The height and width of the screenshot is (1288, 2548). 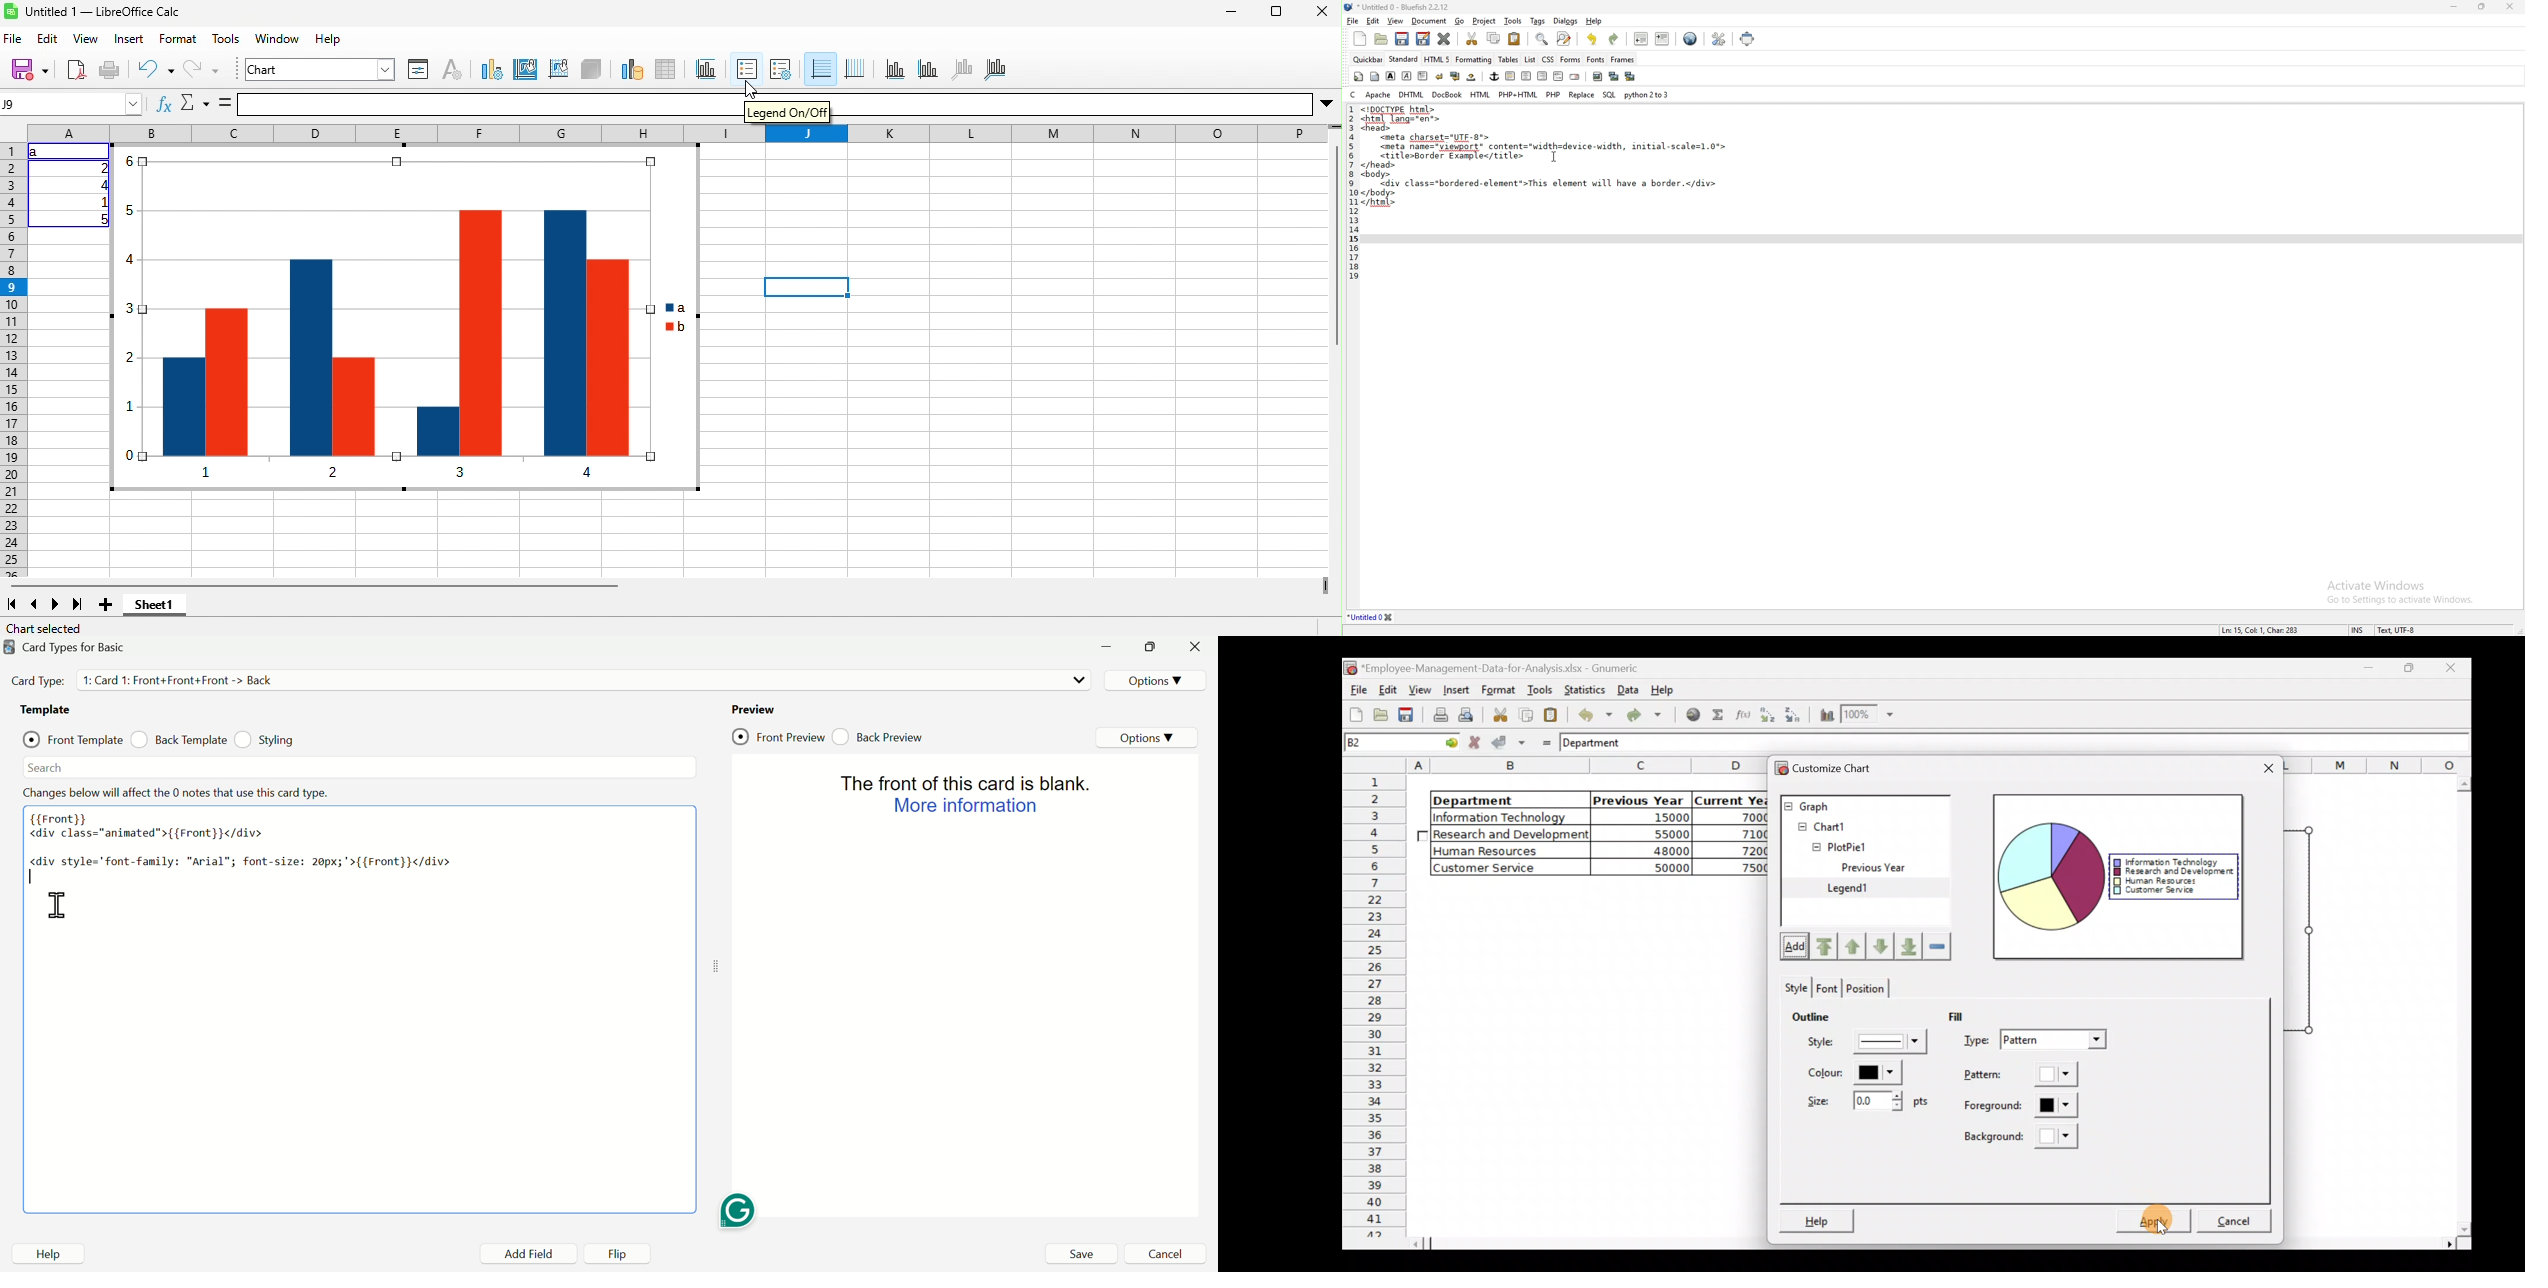 I want to click on paste, so click(x=1515, y=39).